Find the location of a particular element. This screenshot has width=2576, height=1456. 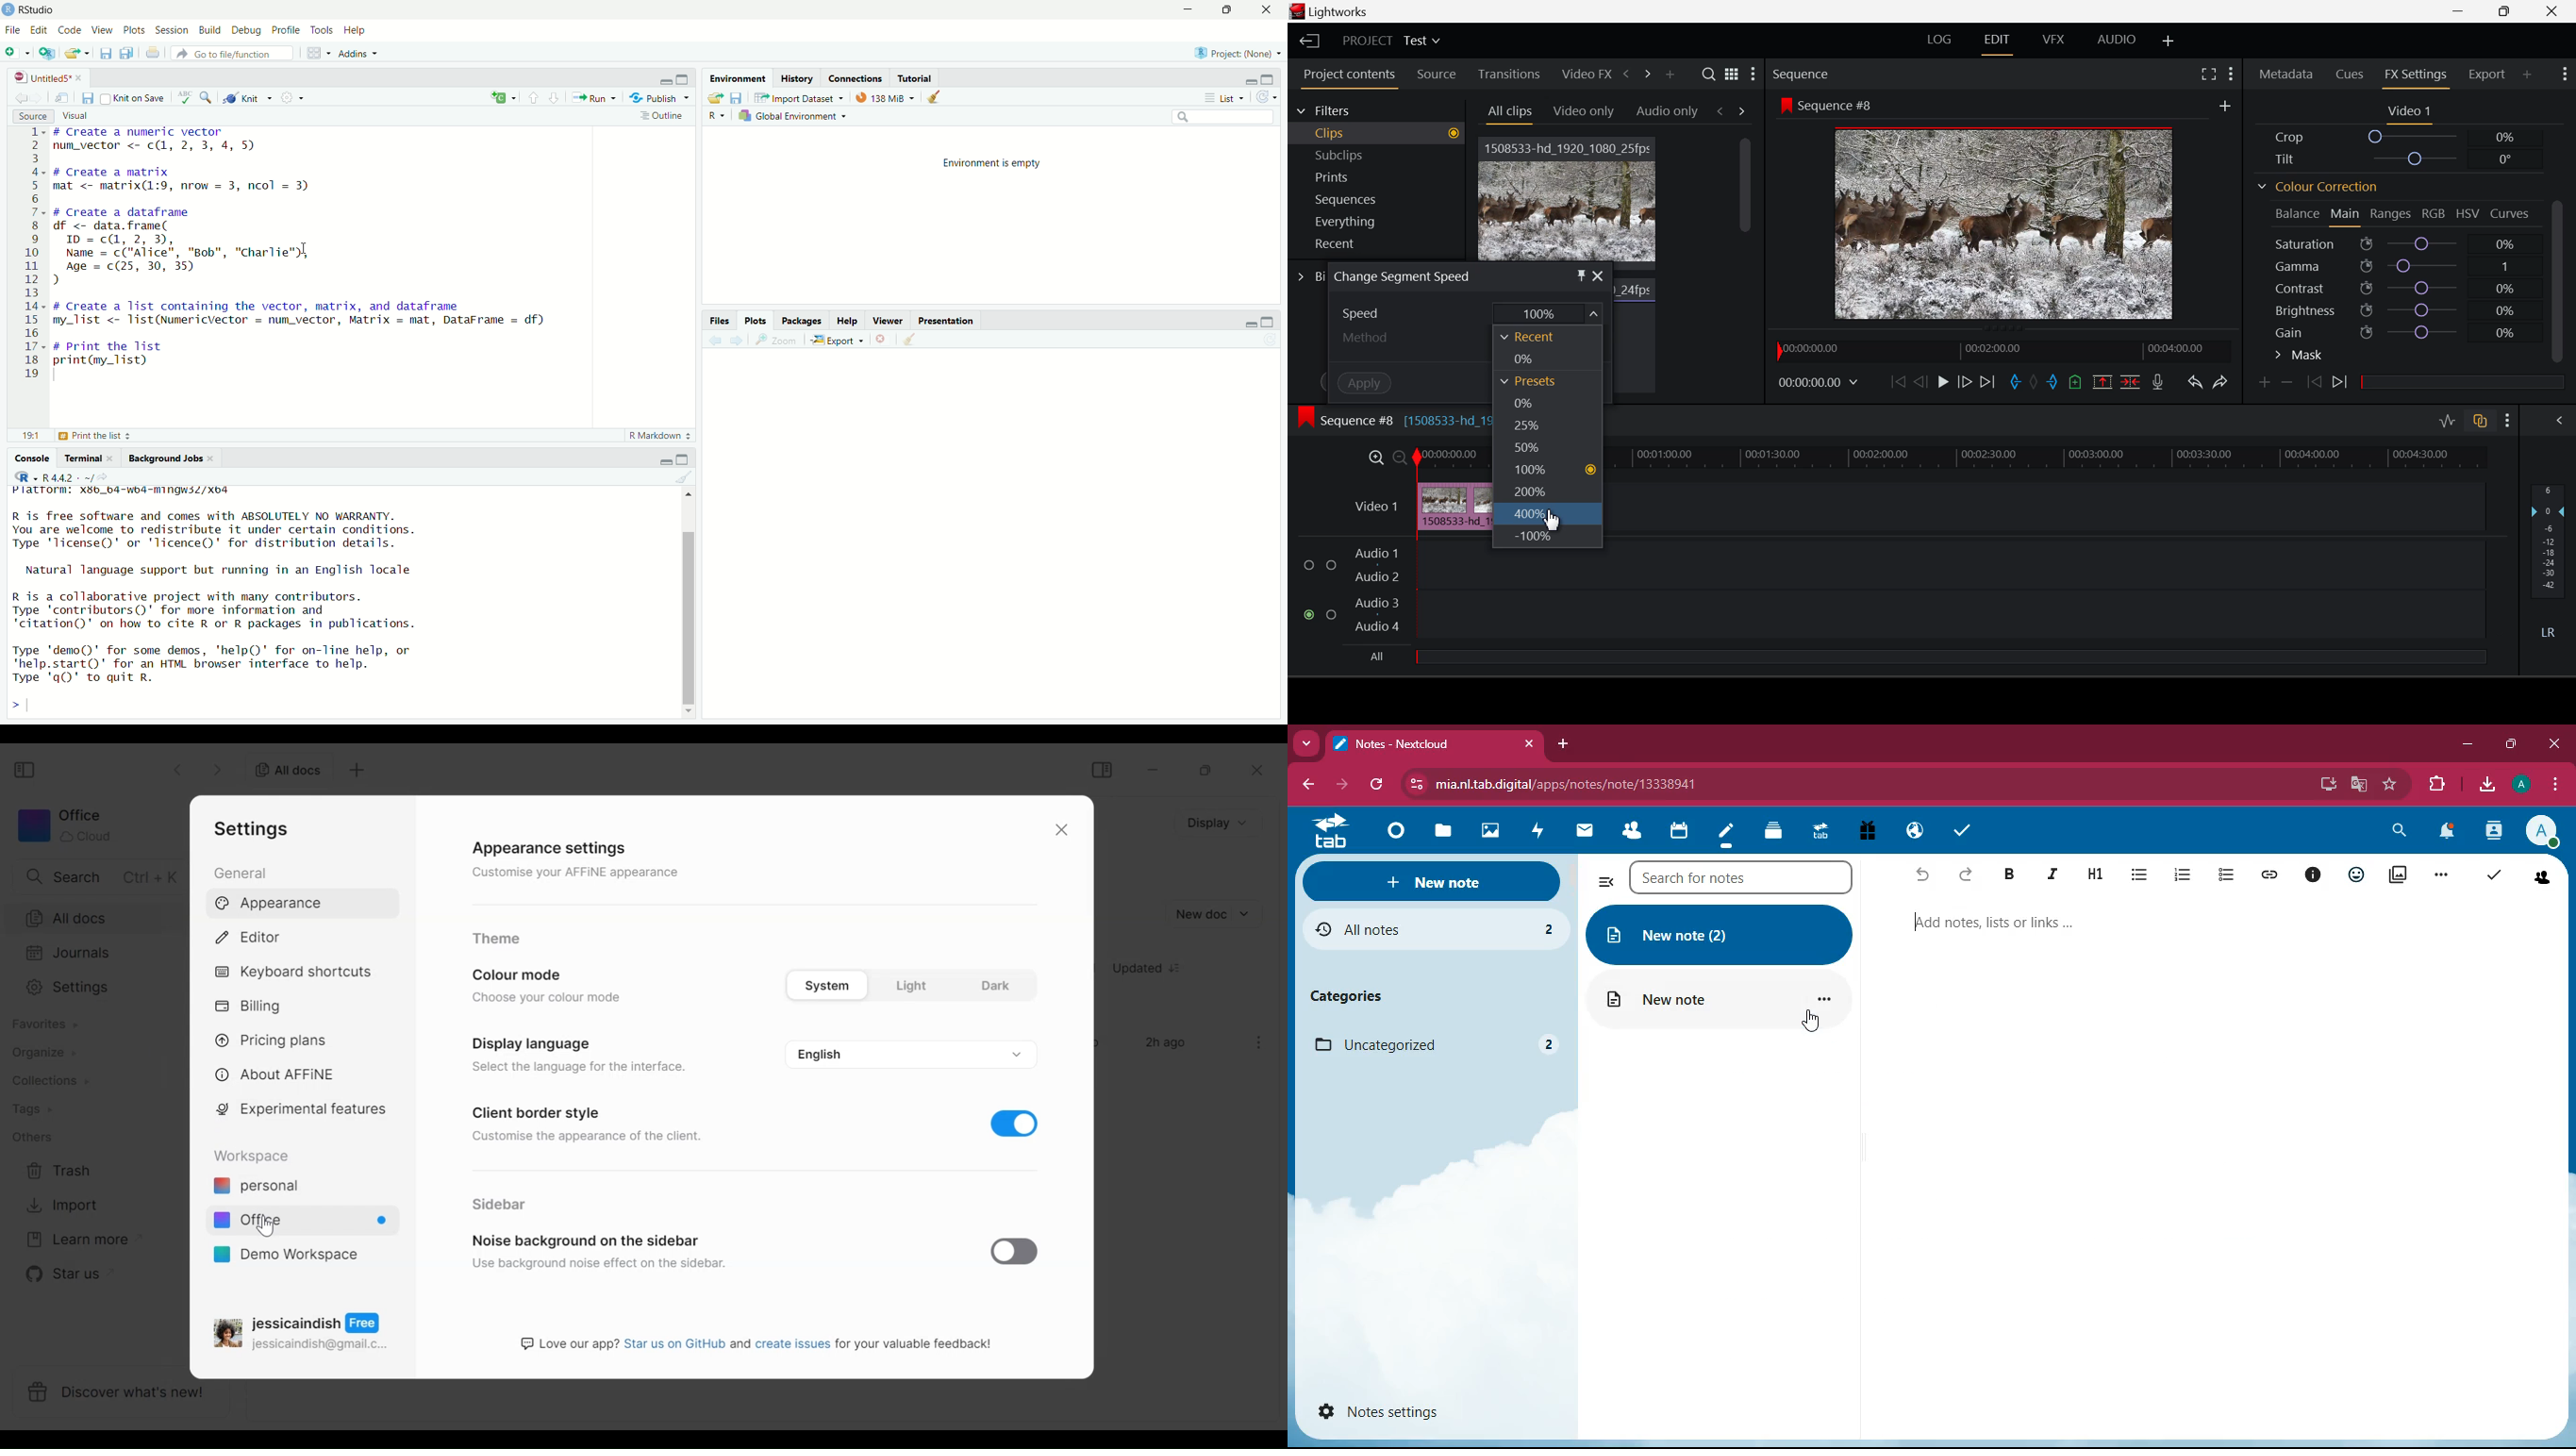

Run is located at coordinates (595, 99).